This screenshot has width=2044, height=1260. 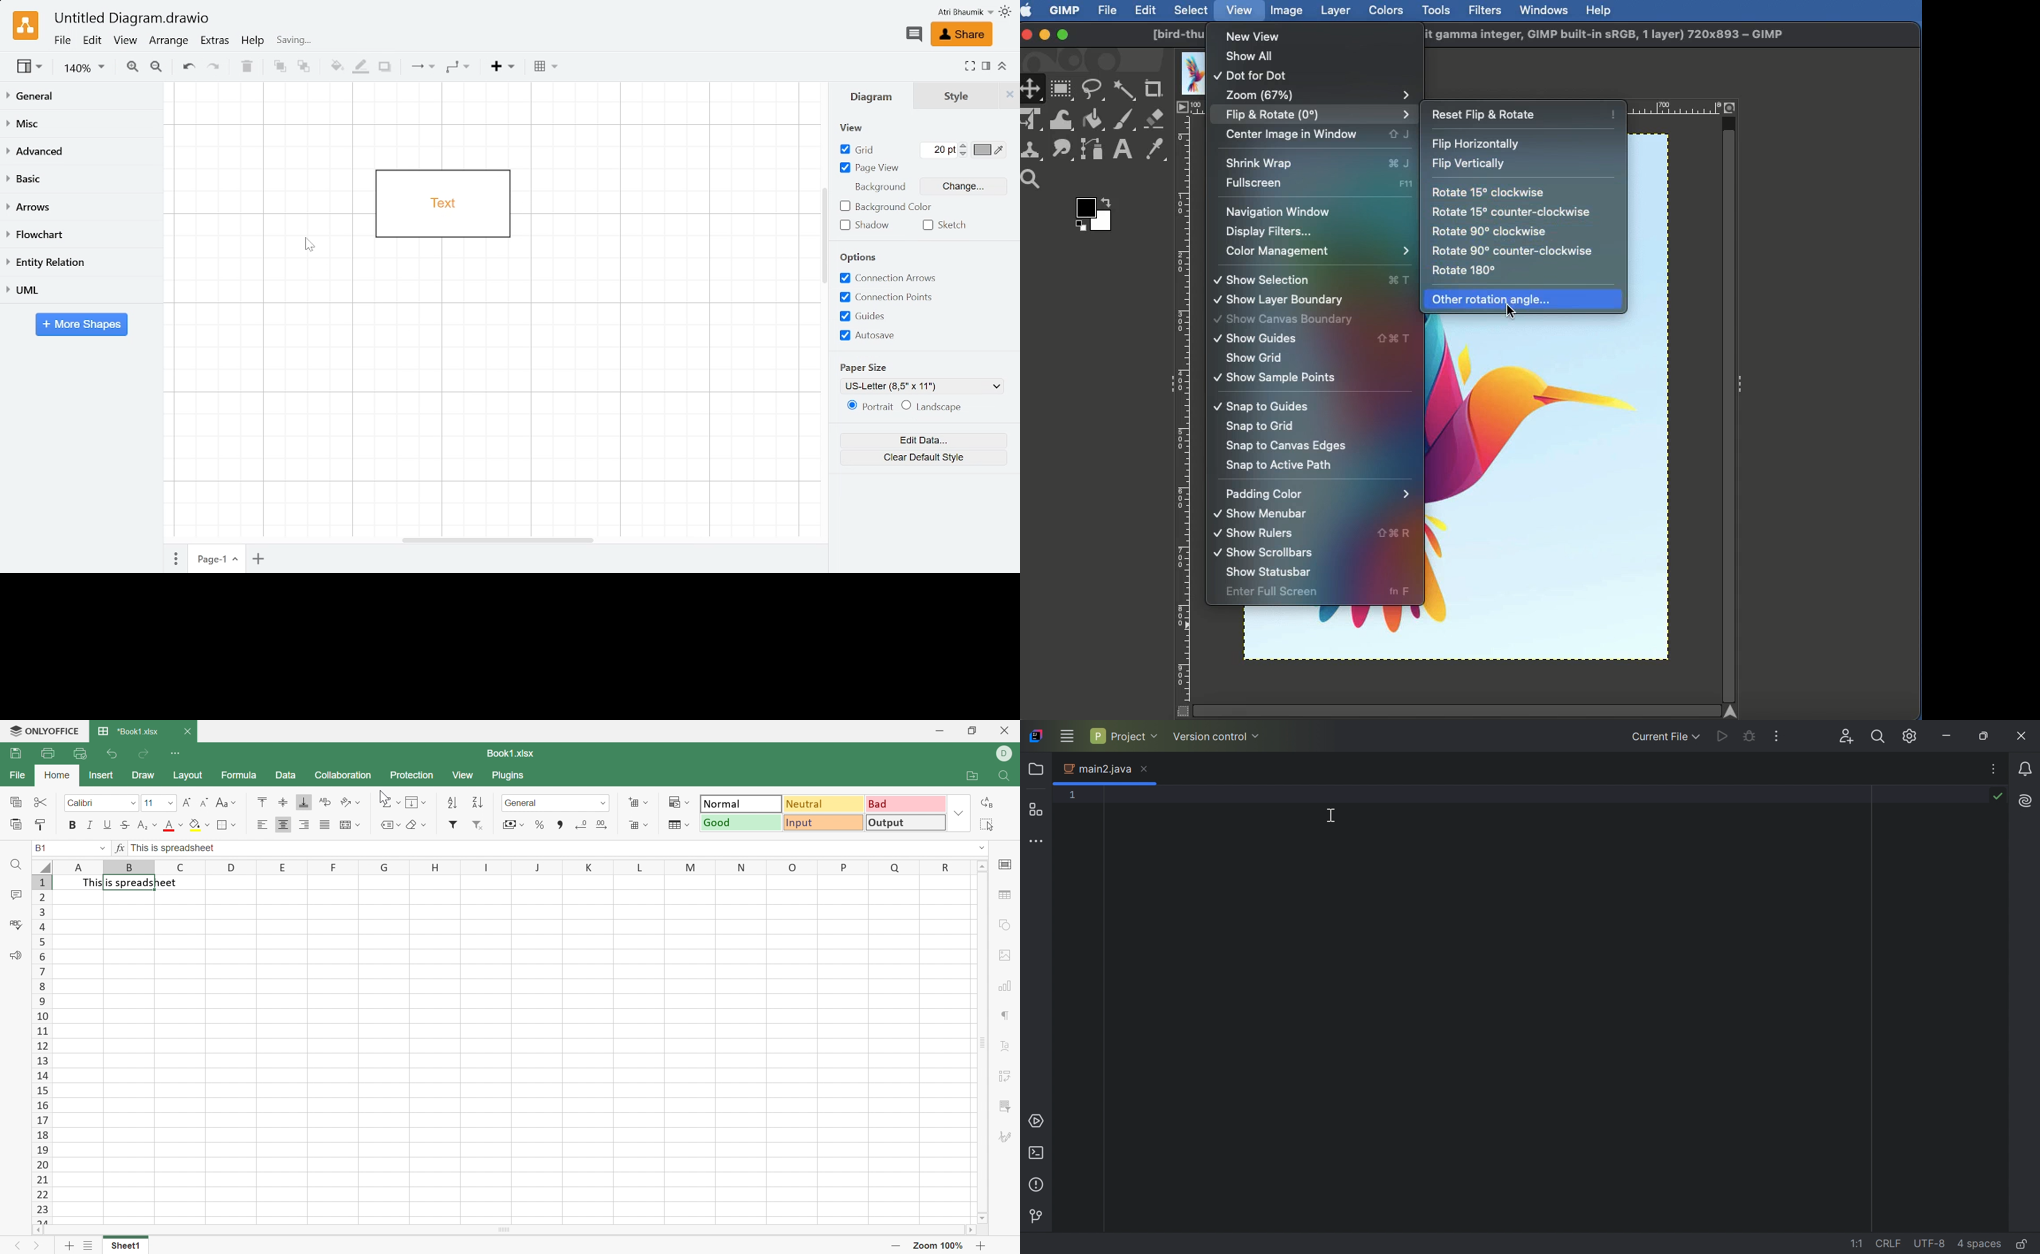 I want to click on basic, so click(x=81, y=180).